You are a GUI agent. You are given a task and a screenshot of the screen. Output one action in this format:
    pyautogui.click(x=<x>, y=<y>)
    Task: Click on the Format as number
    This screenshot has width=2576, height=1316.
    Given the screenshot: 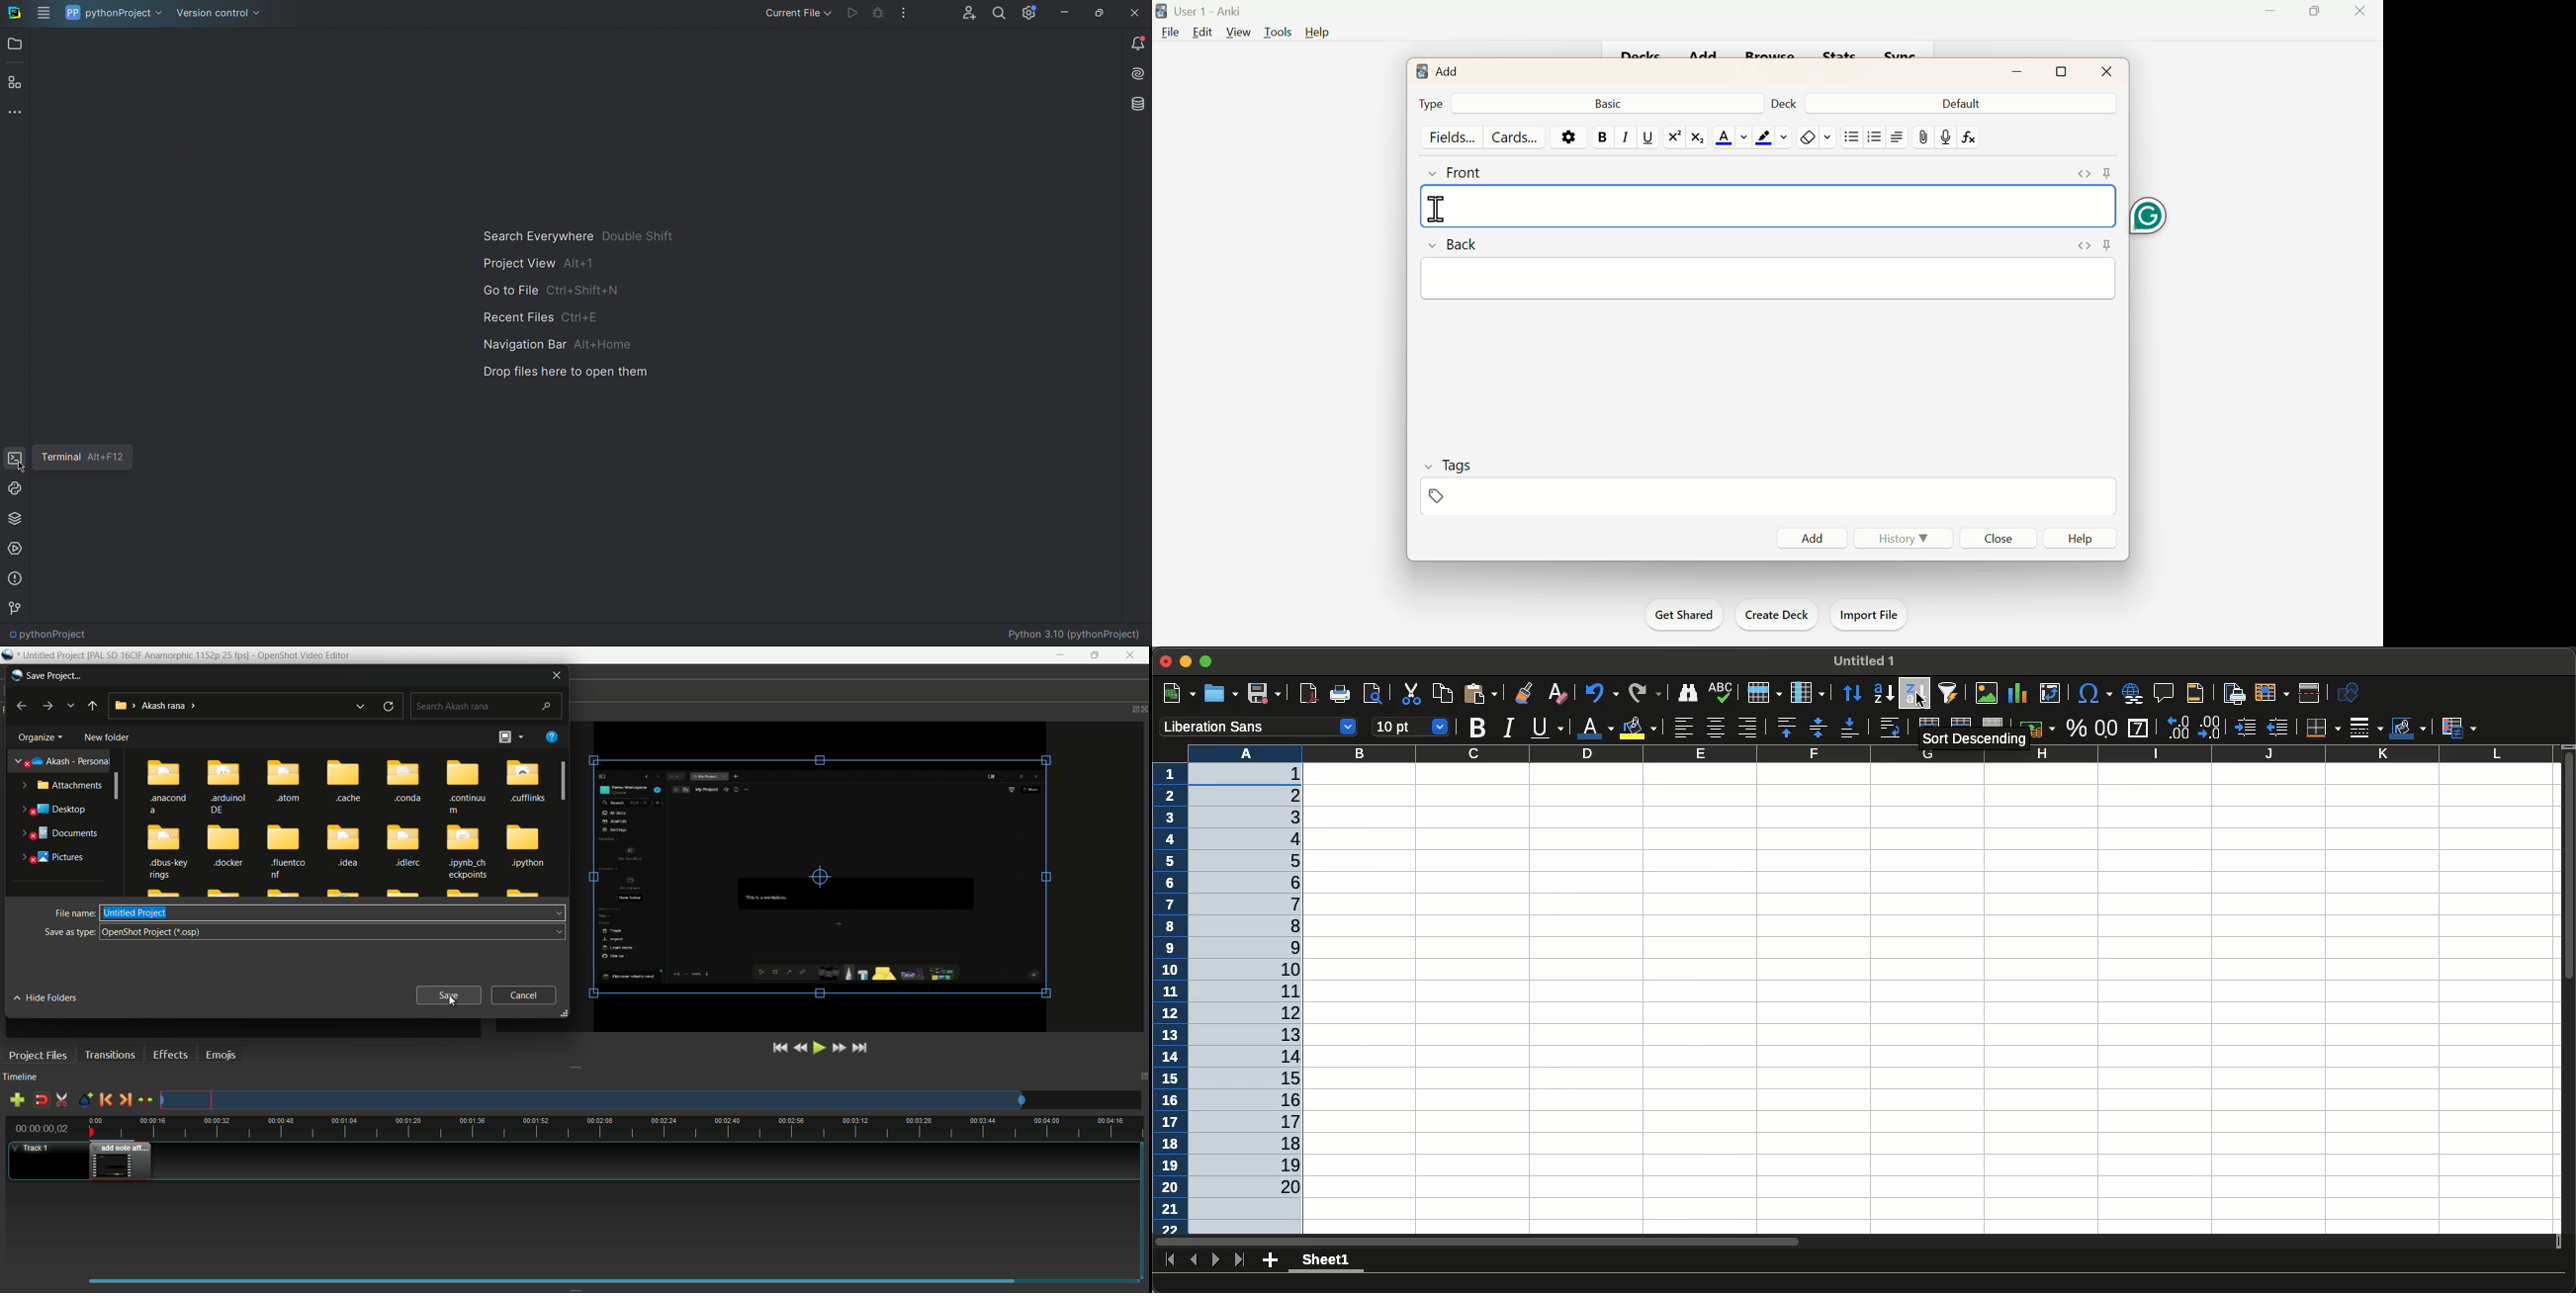 What is the action you would take?
    pyautogui.click(x=2106, y=730)
    